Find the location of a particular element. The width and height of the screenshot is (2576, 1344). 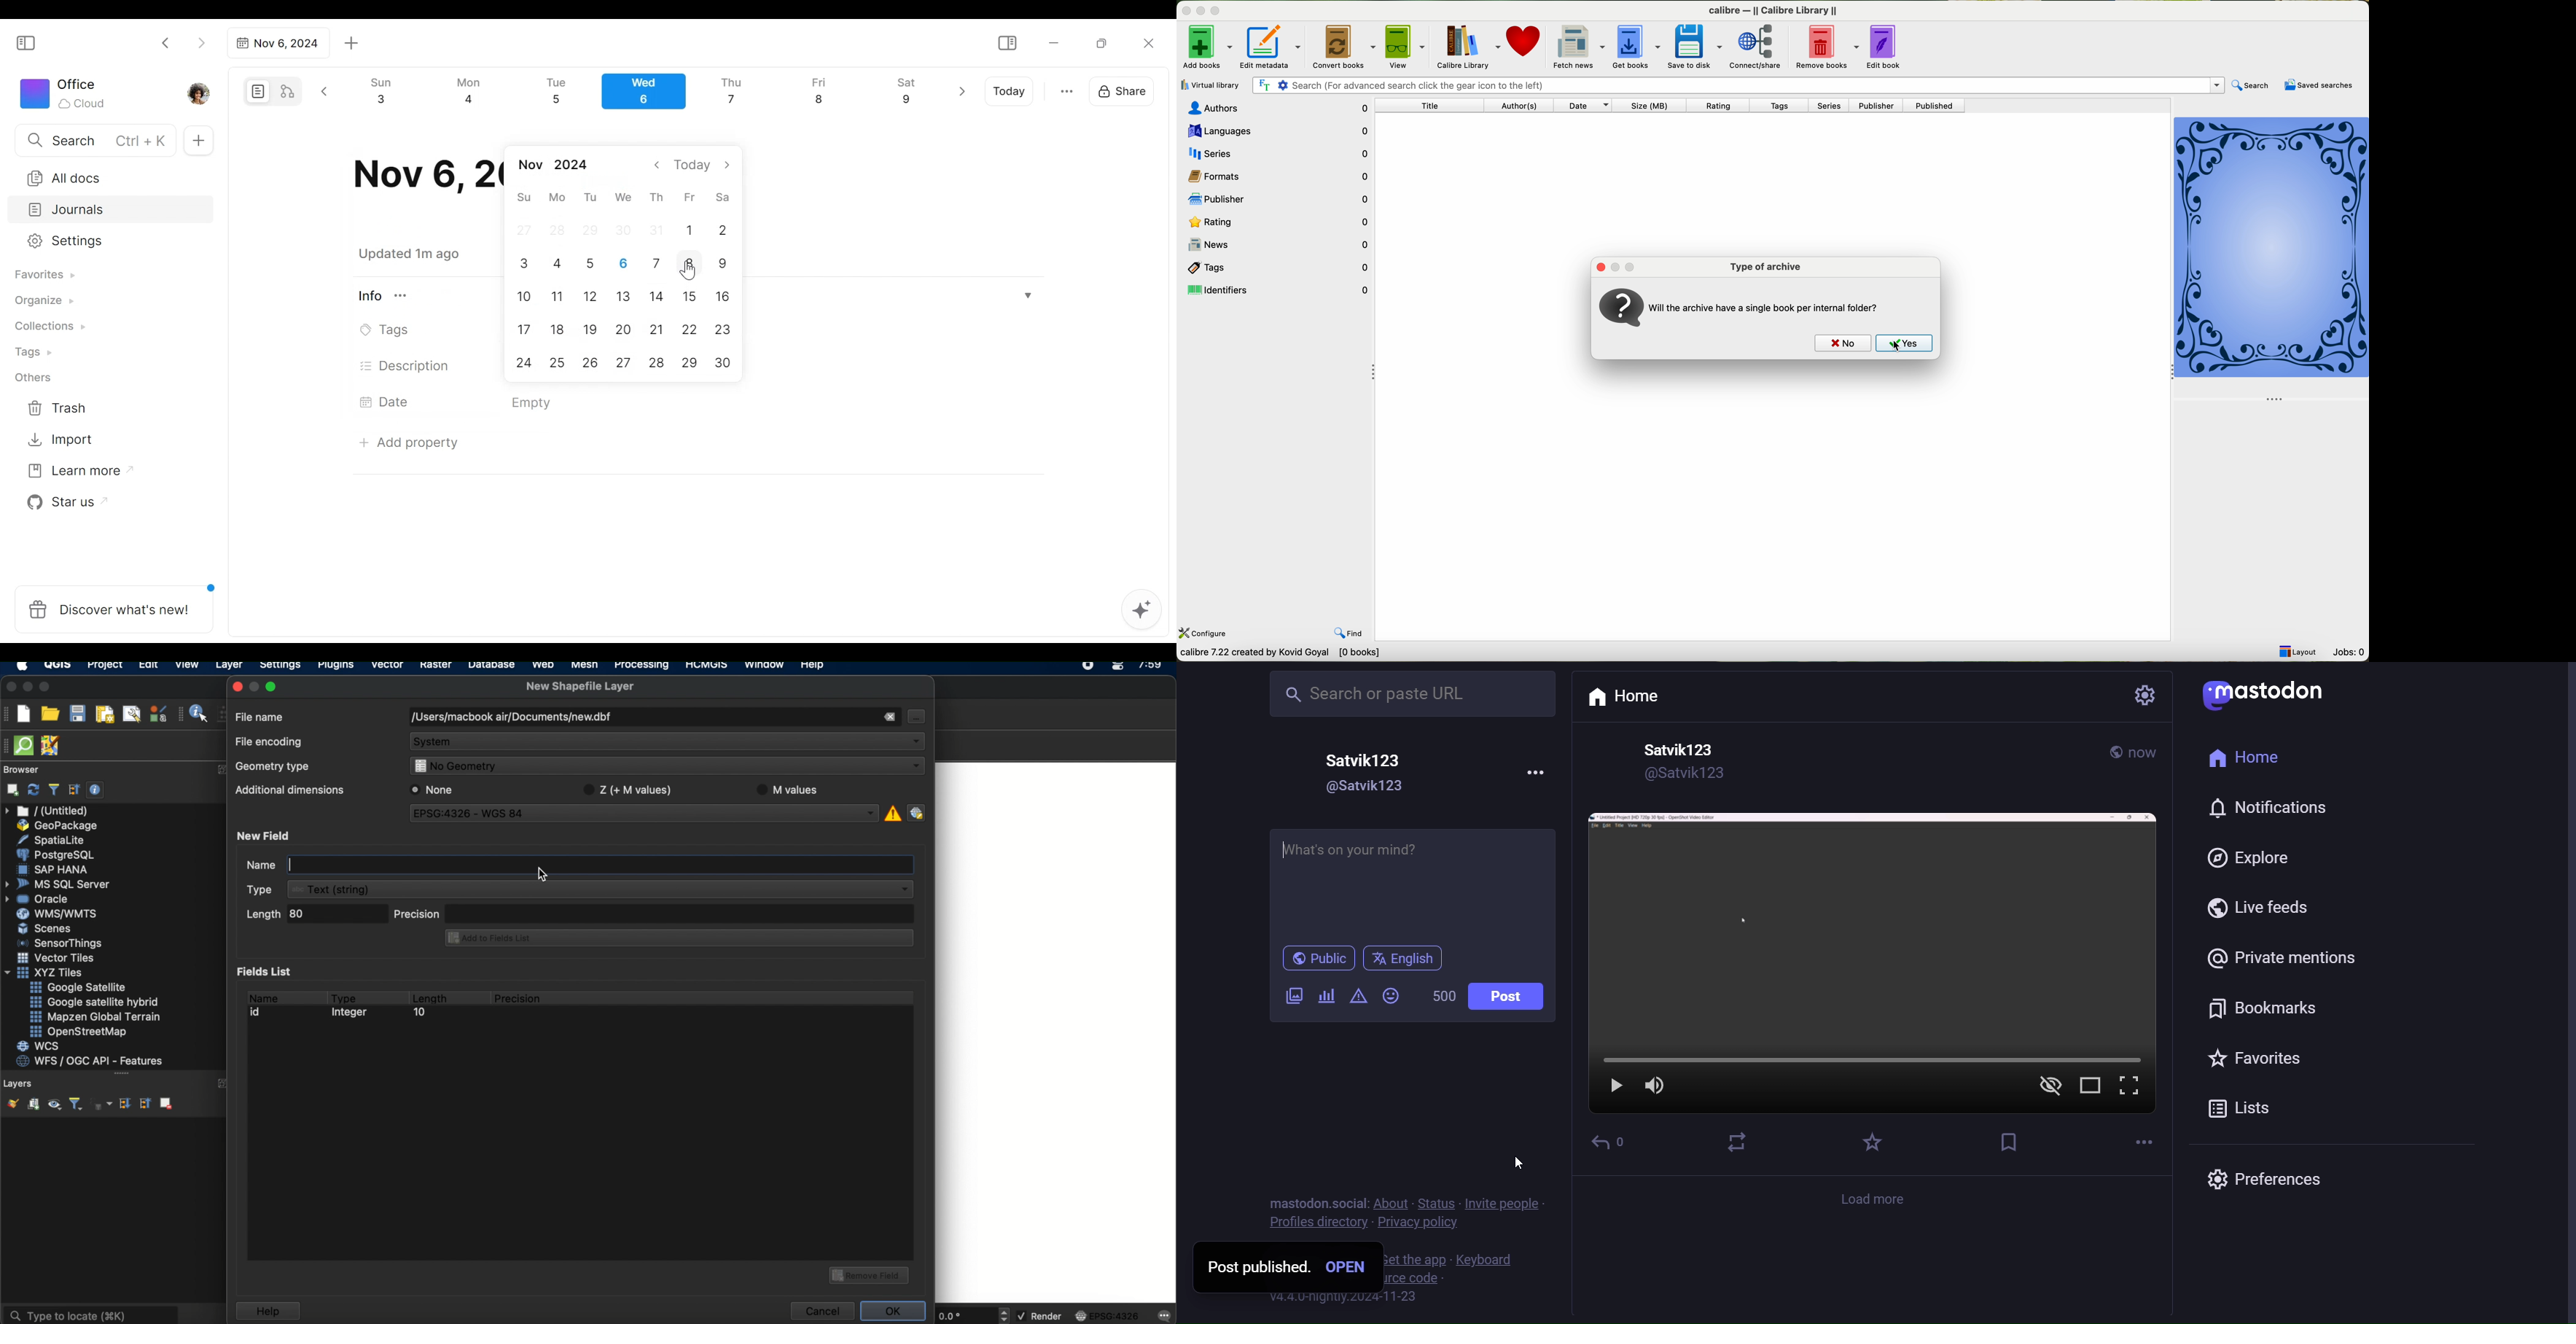

tags is located at coordinates (1785, 105).